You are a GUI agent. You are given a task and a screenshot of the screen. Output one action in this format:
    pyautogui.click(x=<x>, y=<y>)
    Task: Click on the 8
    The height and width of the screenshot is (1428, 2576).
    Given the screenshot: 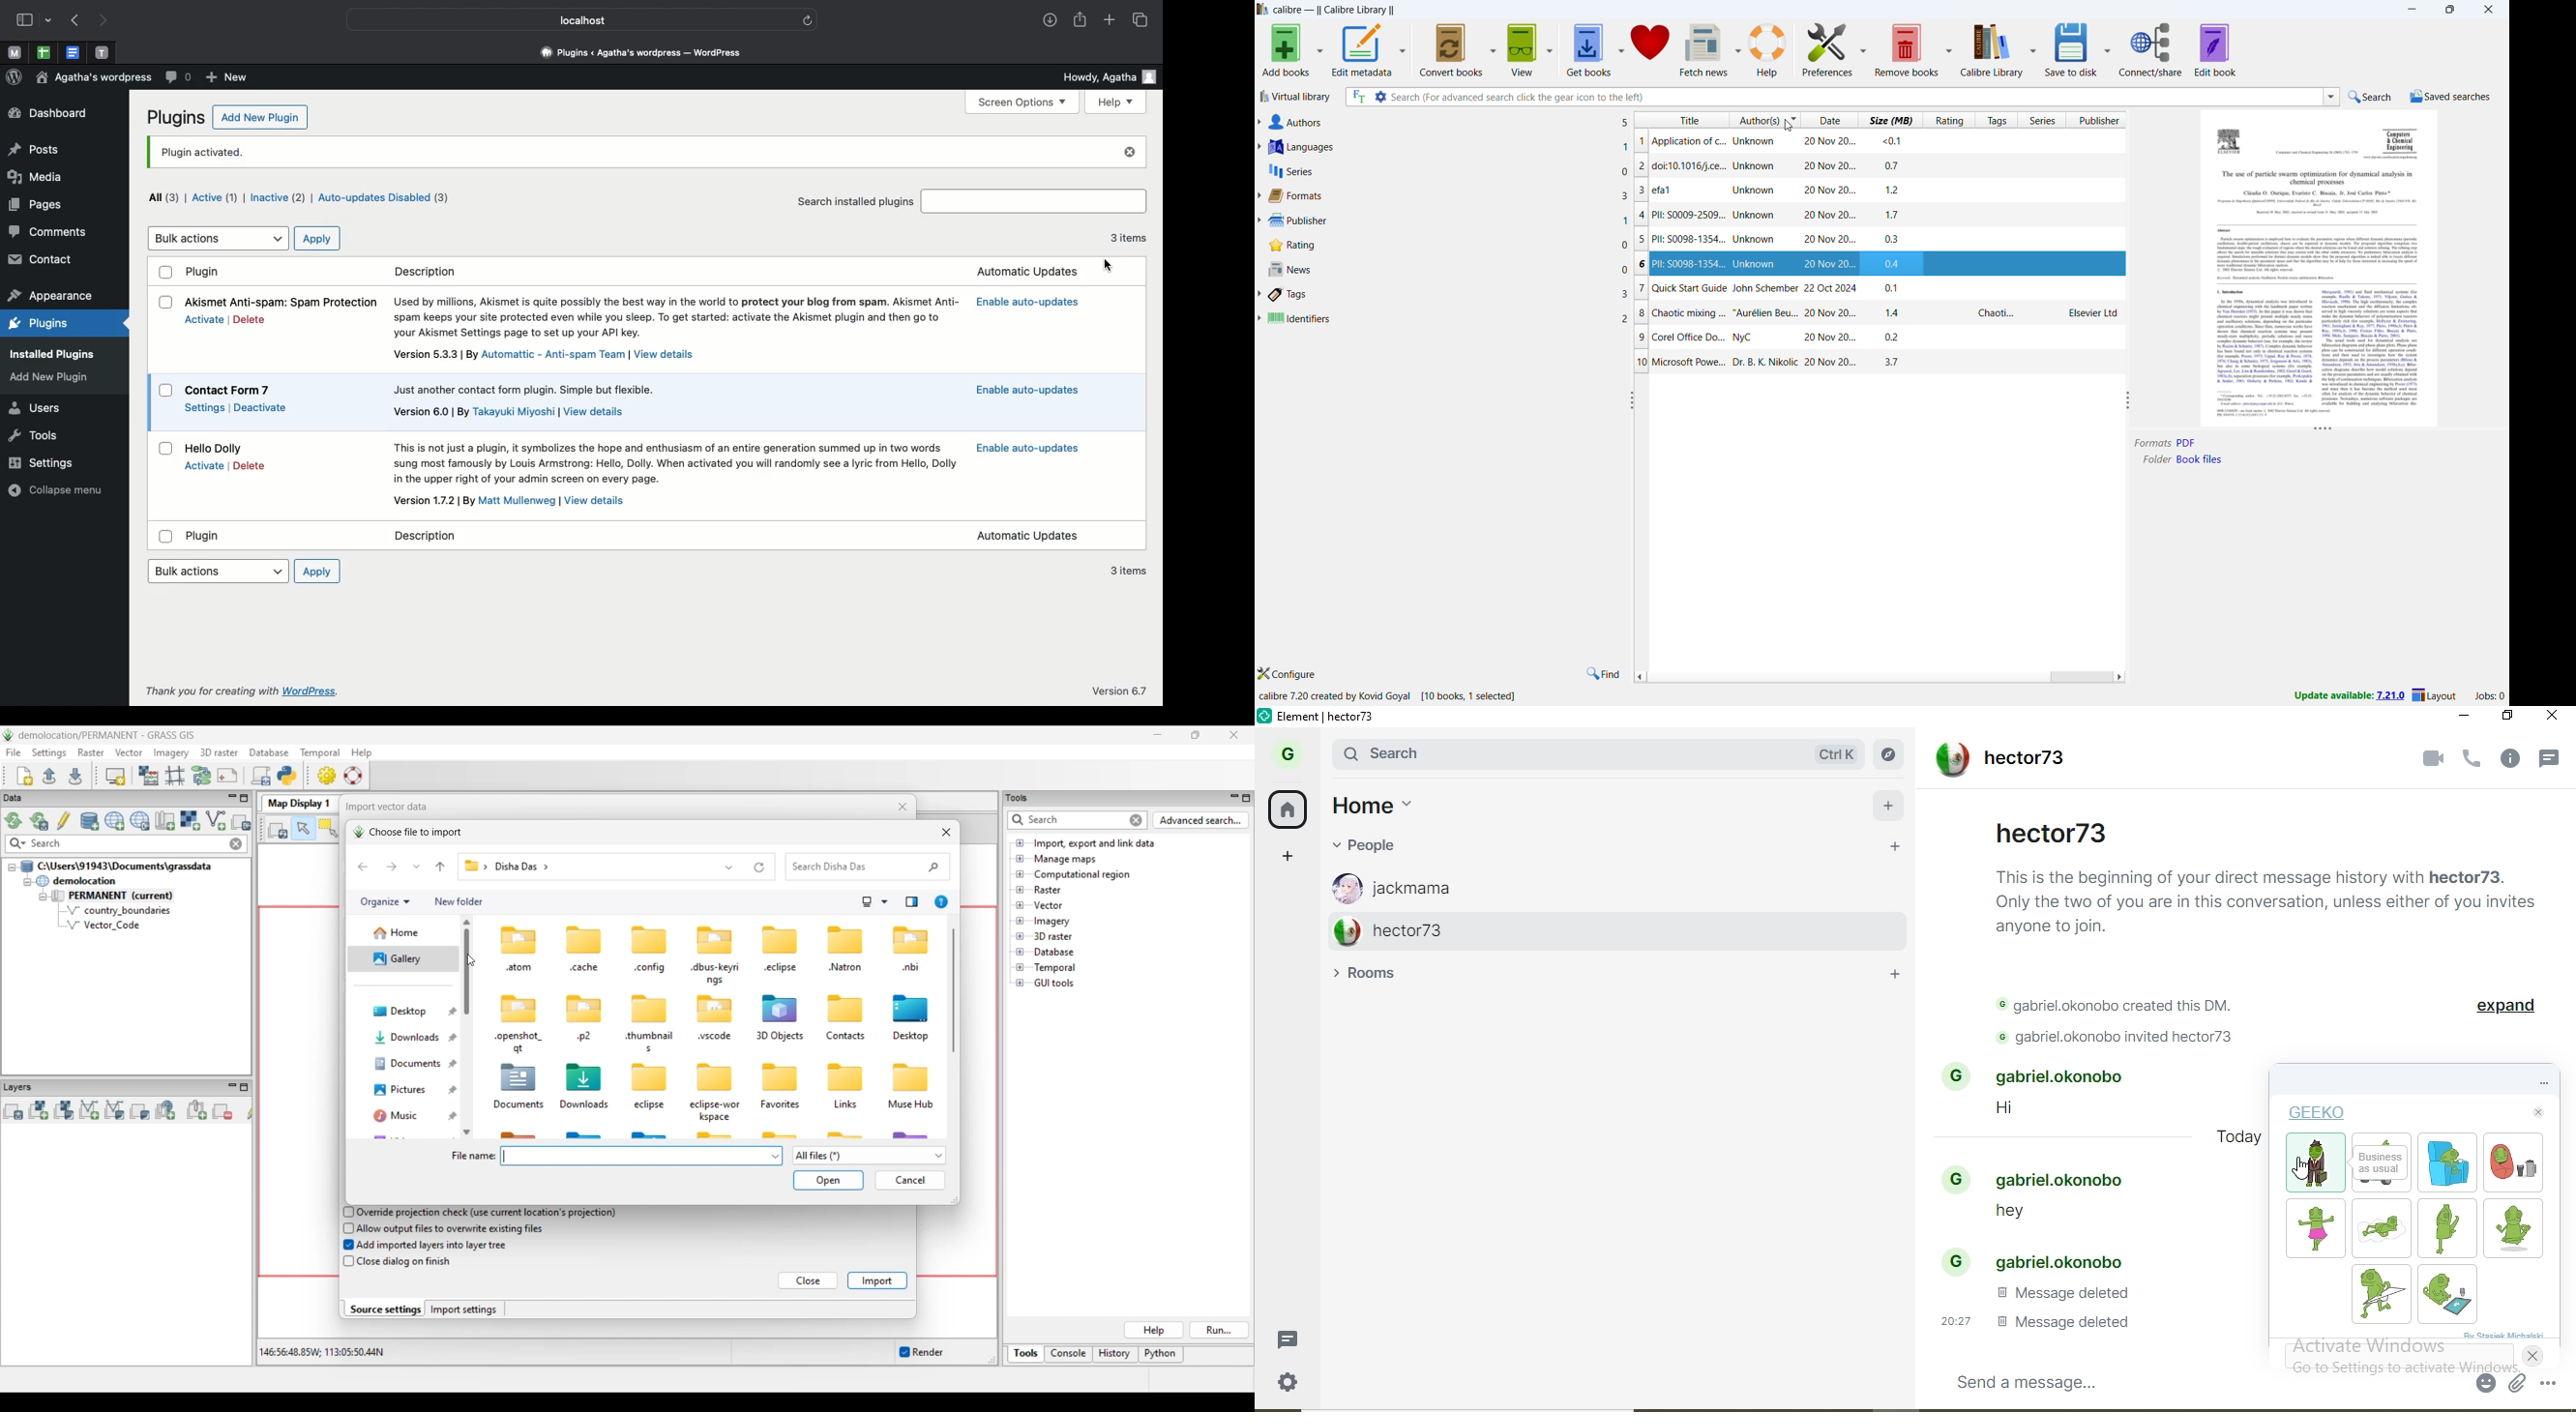 What is the action you would take?
    pyautogui.click(x=1643, y=314)
    